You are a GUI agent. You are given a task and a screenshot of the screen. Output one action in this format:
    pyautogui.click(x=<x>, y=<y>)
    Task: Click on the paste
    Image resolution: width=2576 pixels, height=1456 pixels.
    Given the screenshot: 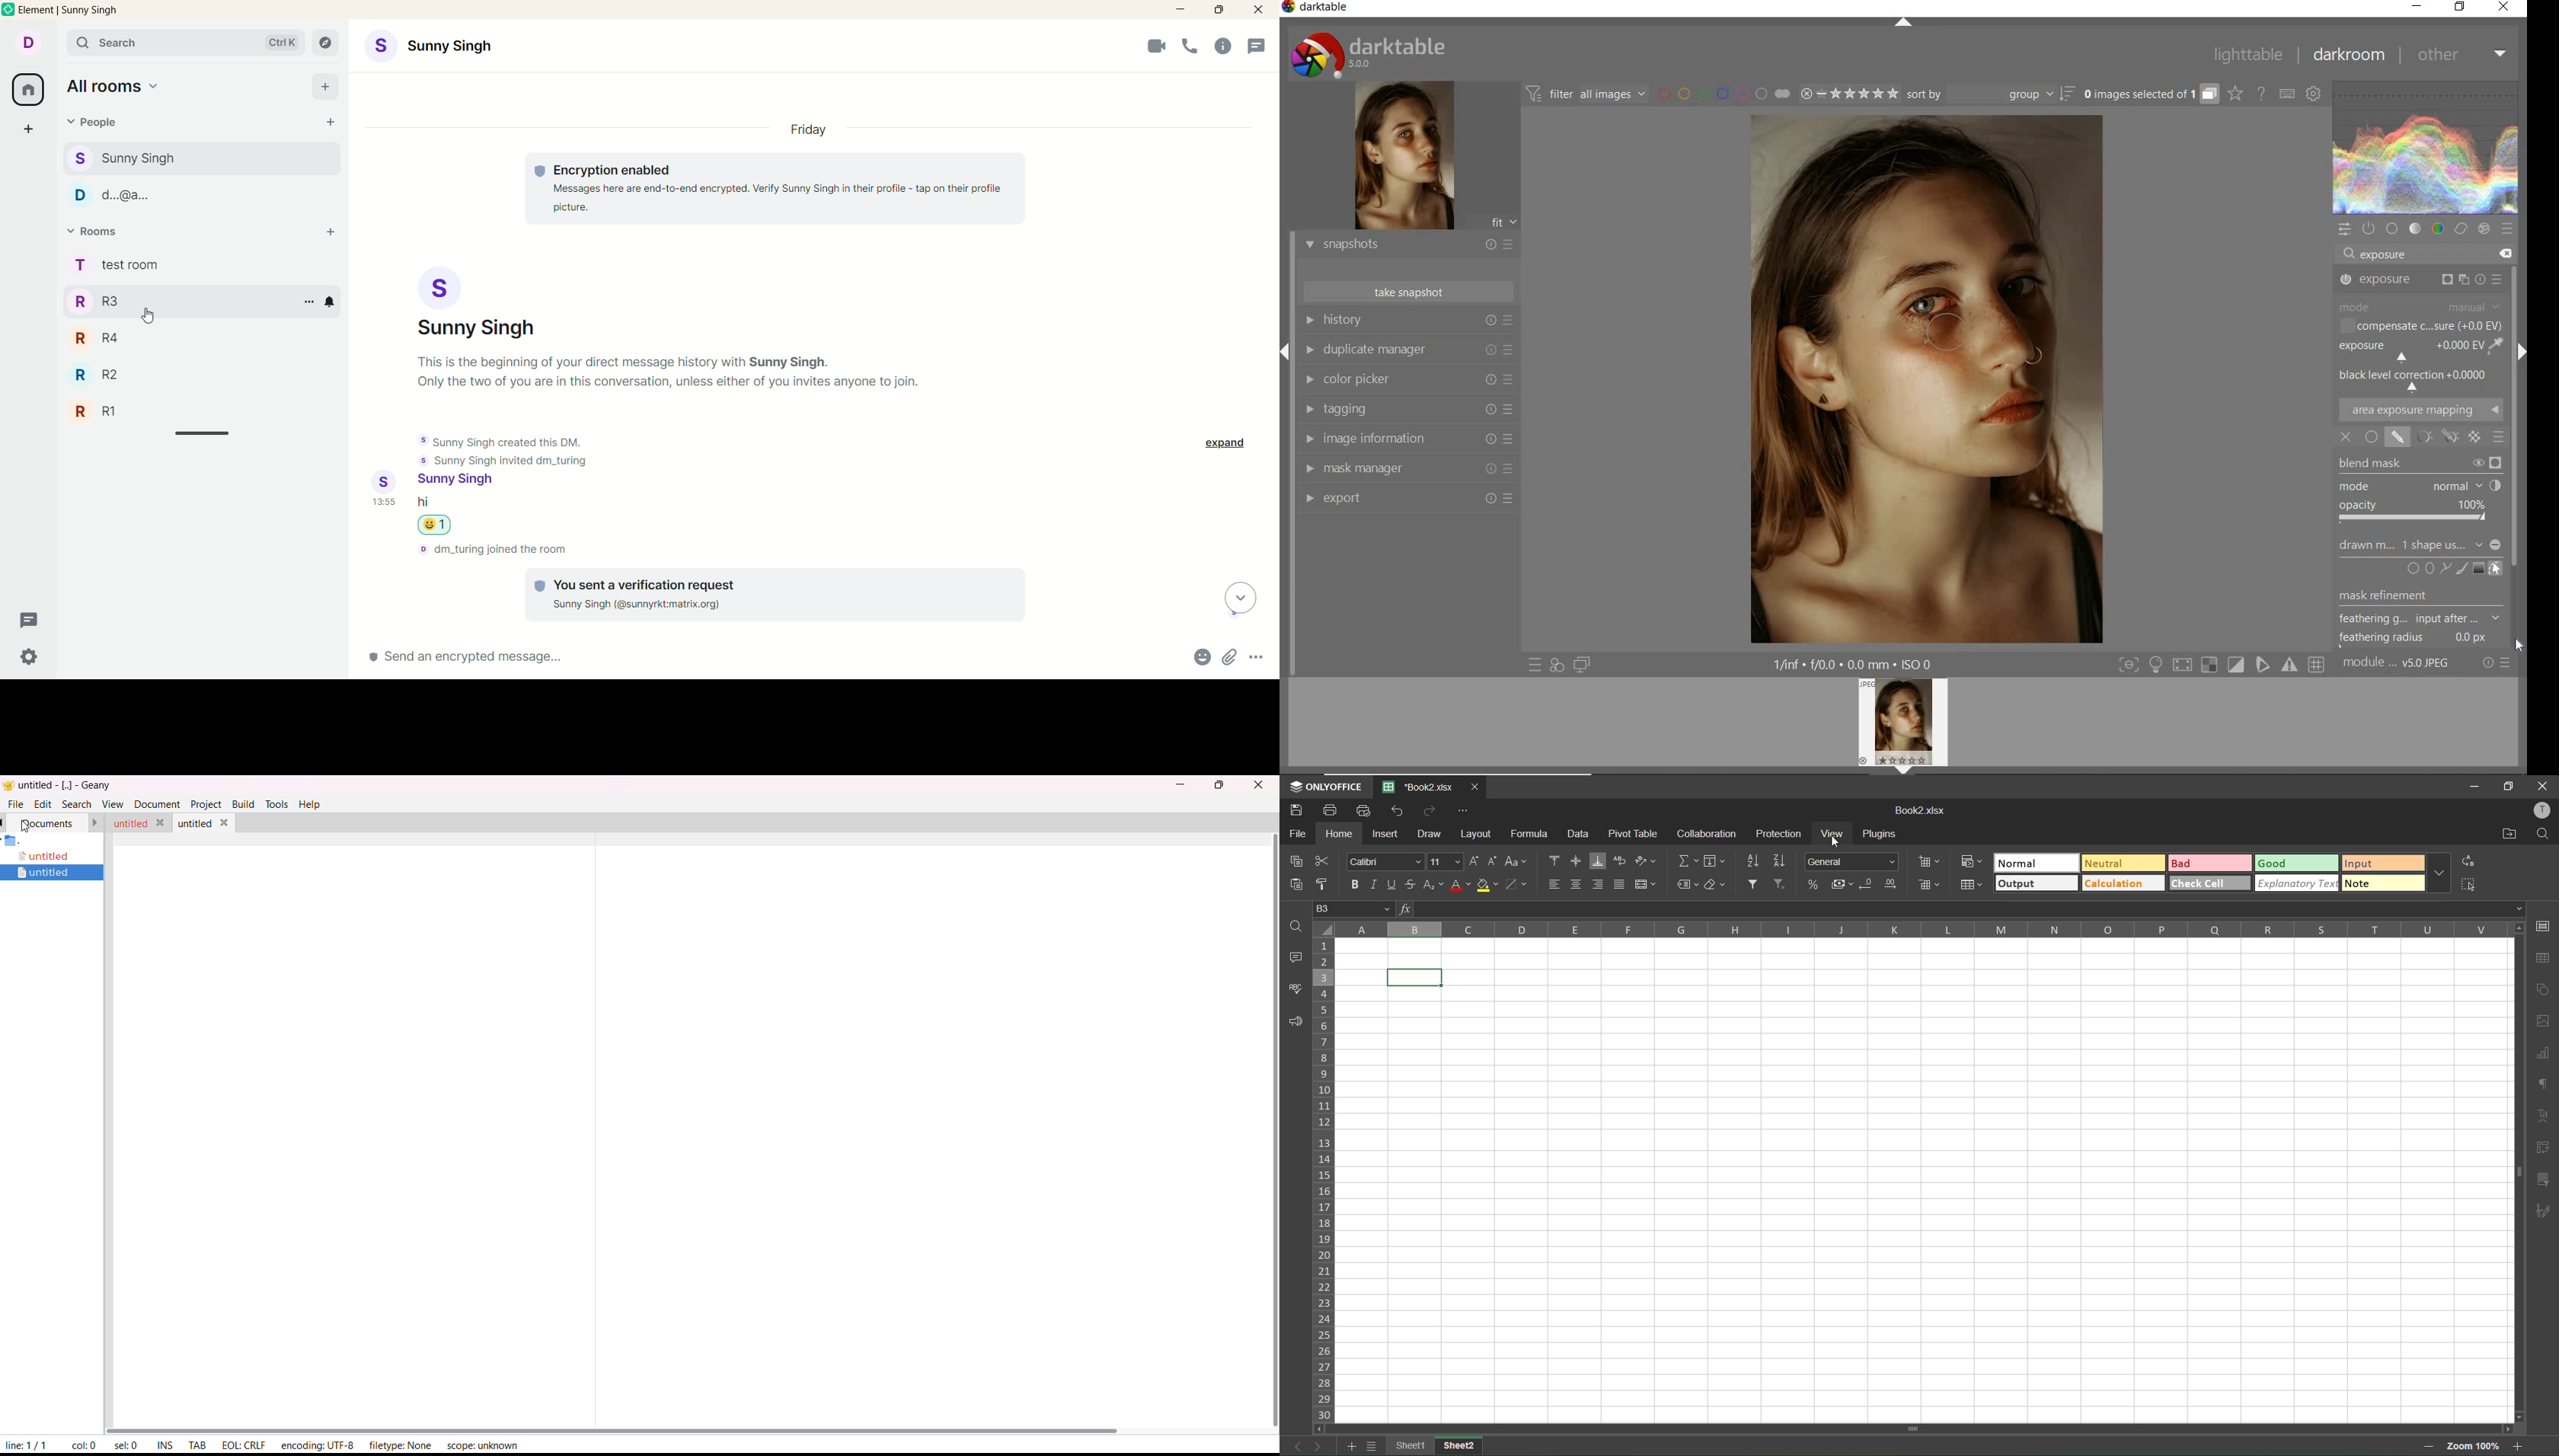 What is the action you would take?
    pyautogui.click(x=1296, y=886)
    